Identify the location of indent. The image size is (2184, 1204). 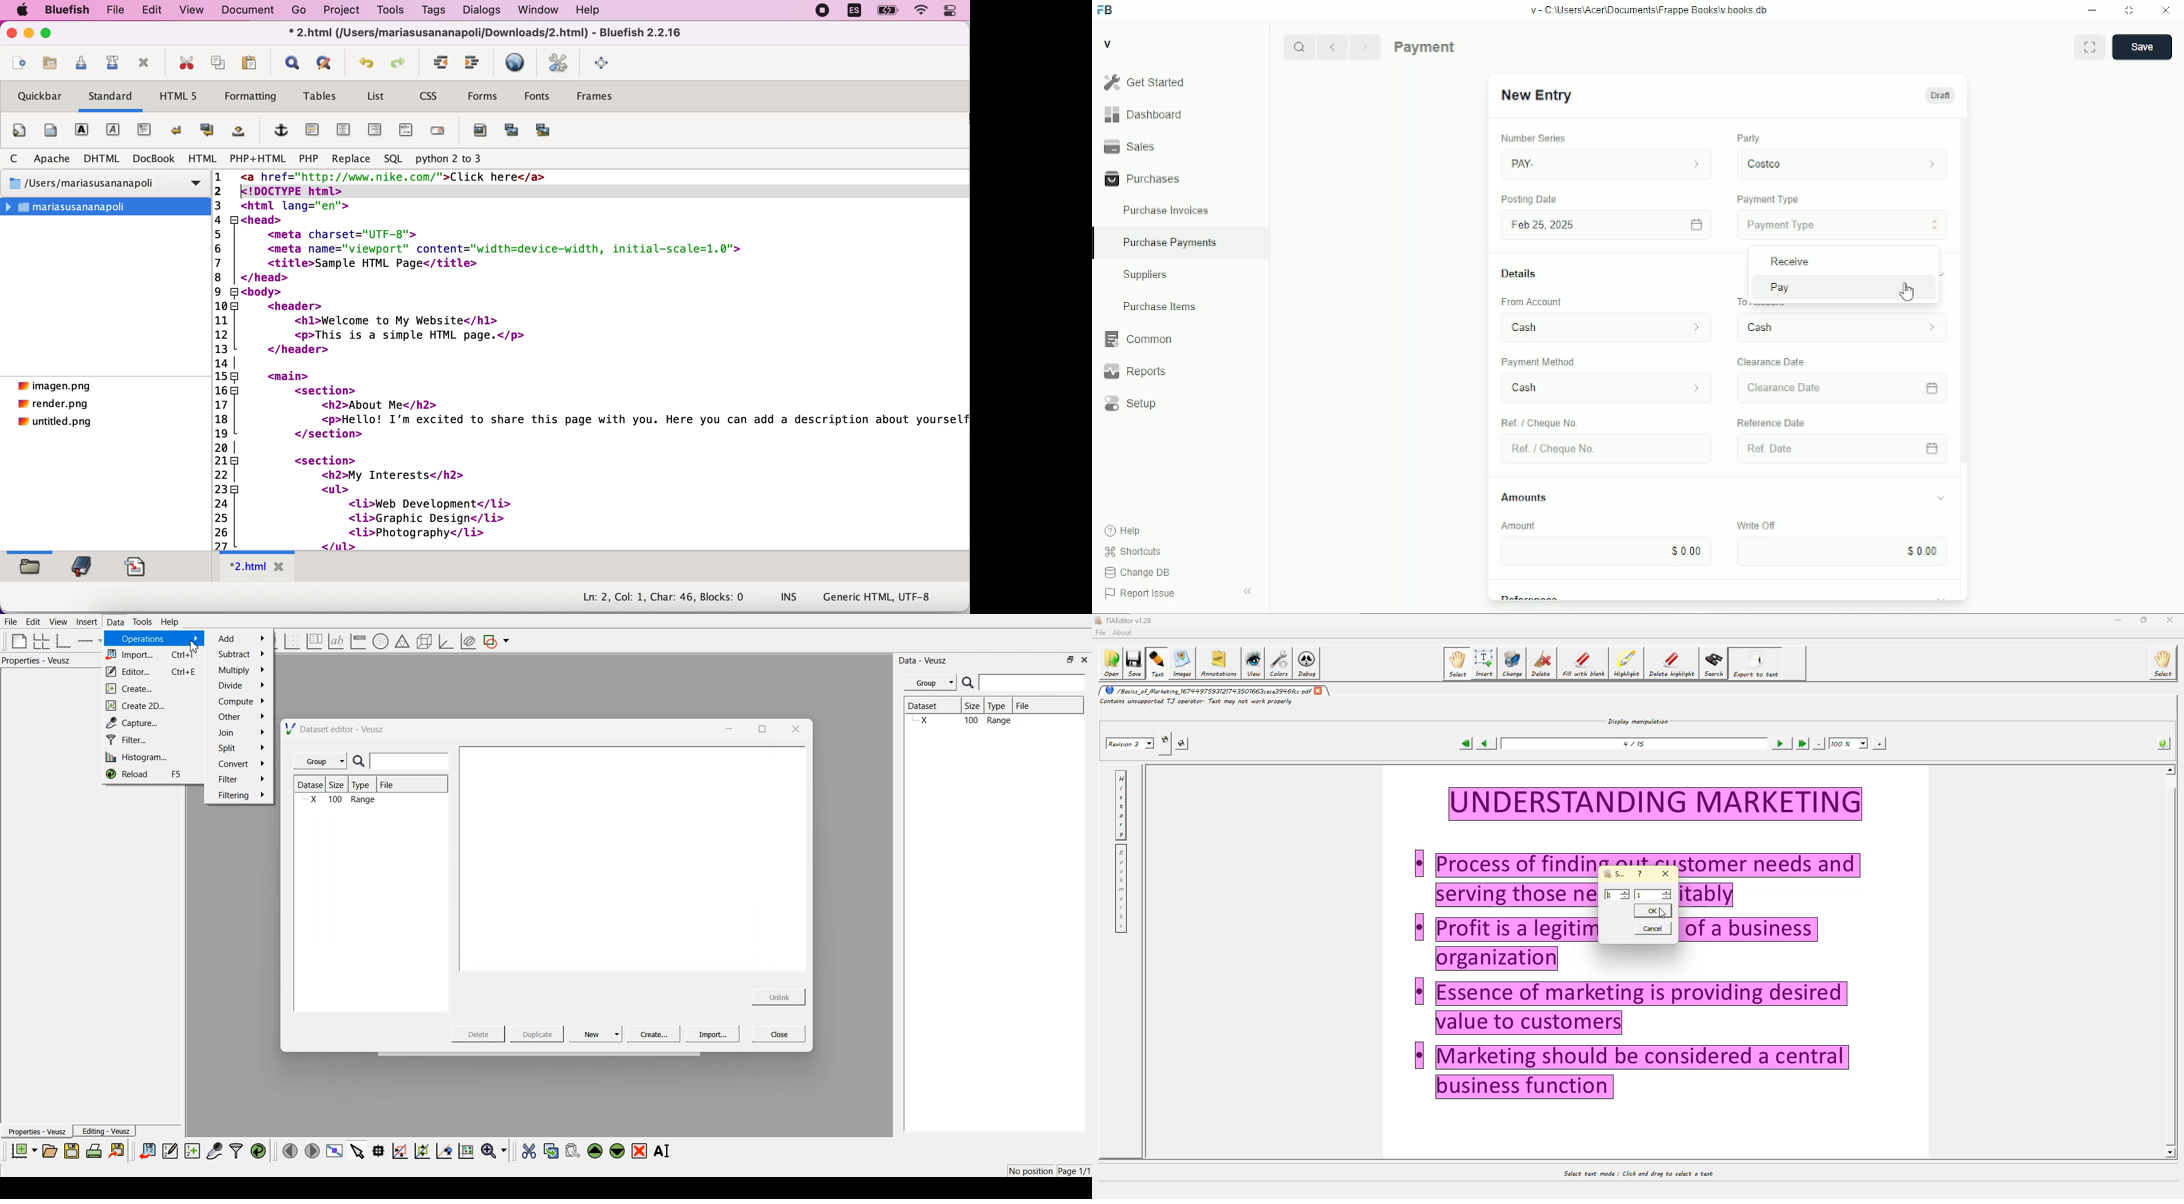
(475, 64).